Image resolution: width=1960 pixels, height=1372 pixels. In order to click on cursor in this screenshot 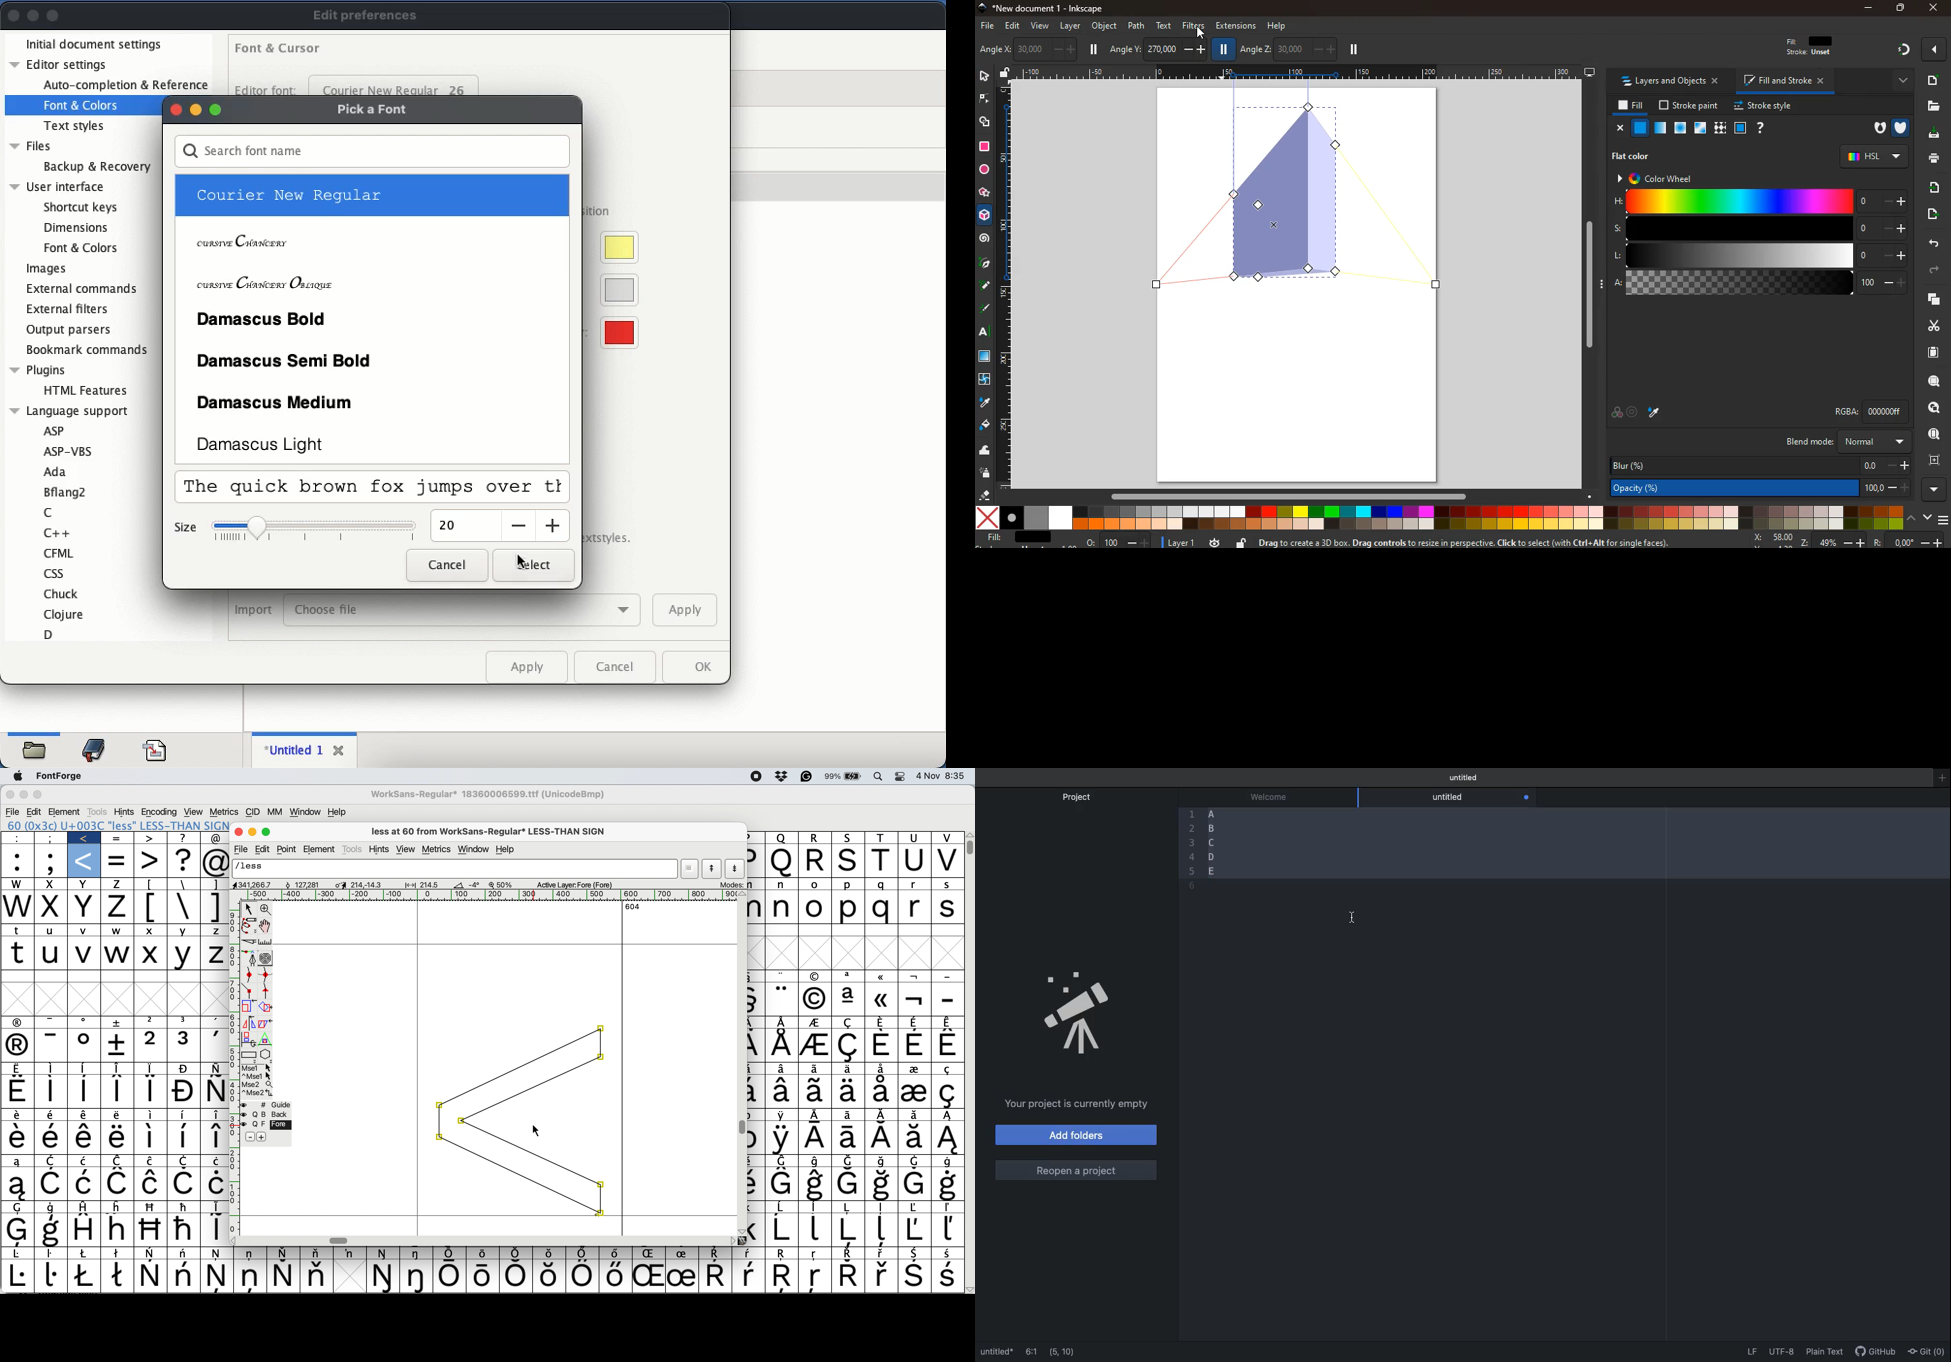, I will do `click(523, 560)`.